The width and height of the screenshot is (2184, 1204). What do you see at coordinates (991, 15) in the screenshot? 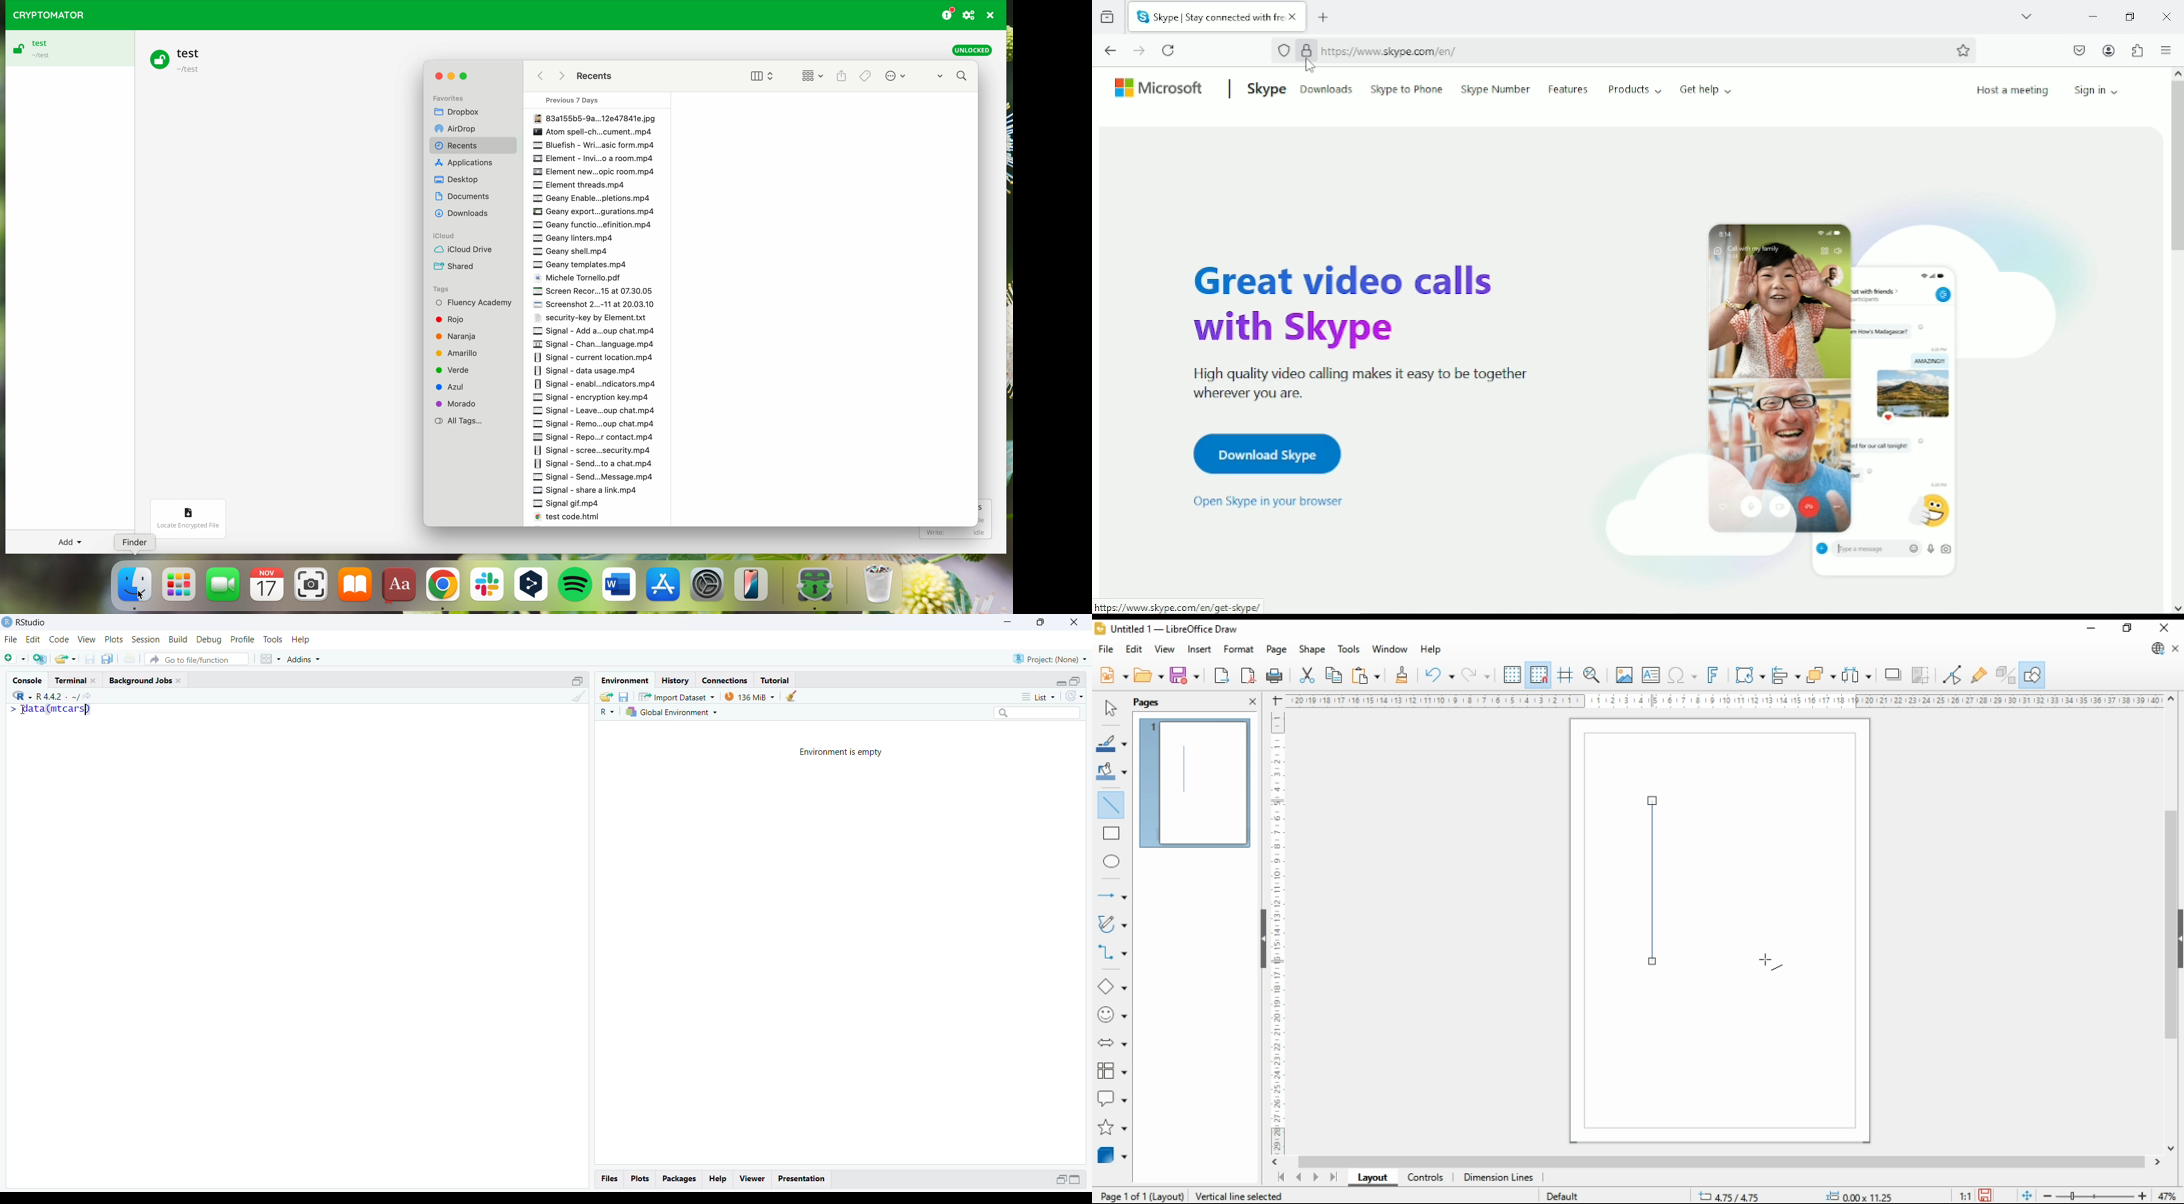
I see `quit program` at bounding box center [991, 15].